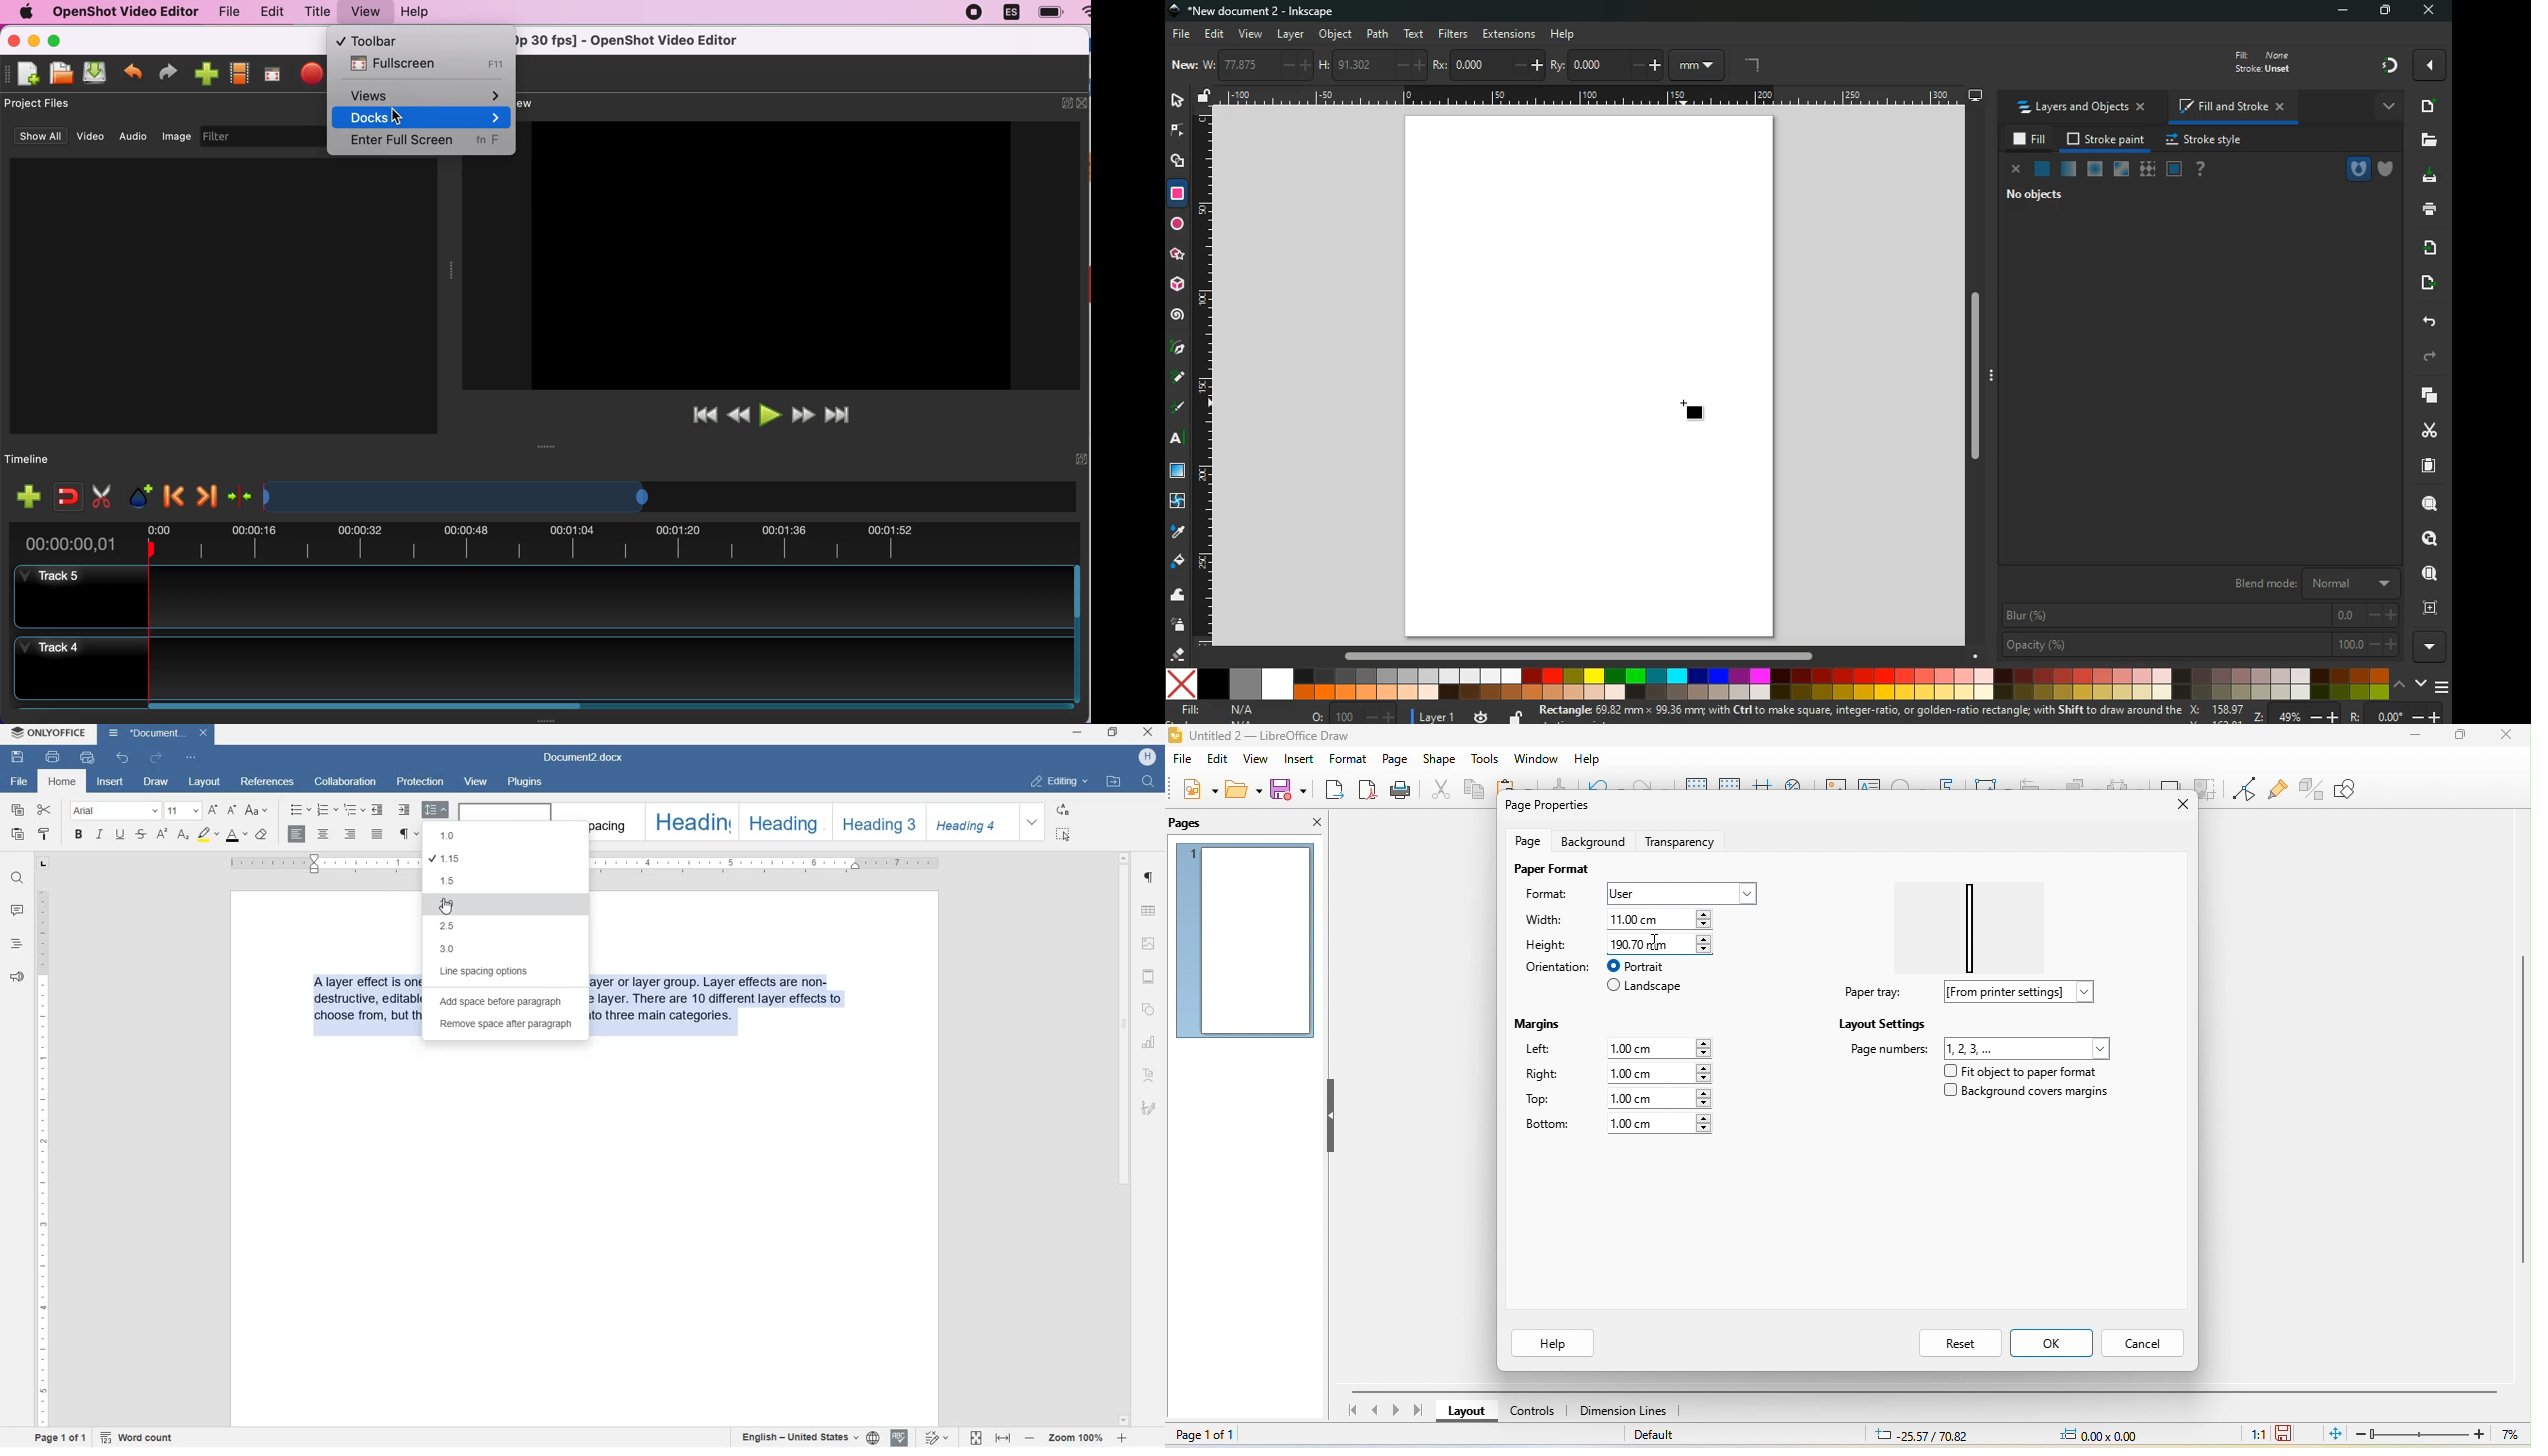 This screenshot has height=1456, width=2548. What do you see at coordinates (2441, 1434) in the screenshot?
I see `zoom` at bounding box center [2441, 1434].